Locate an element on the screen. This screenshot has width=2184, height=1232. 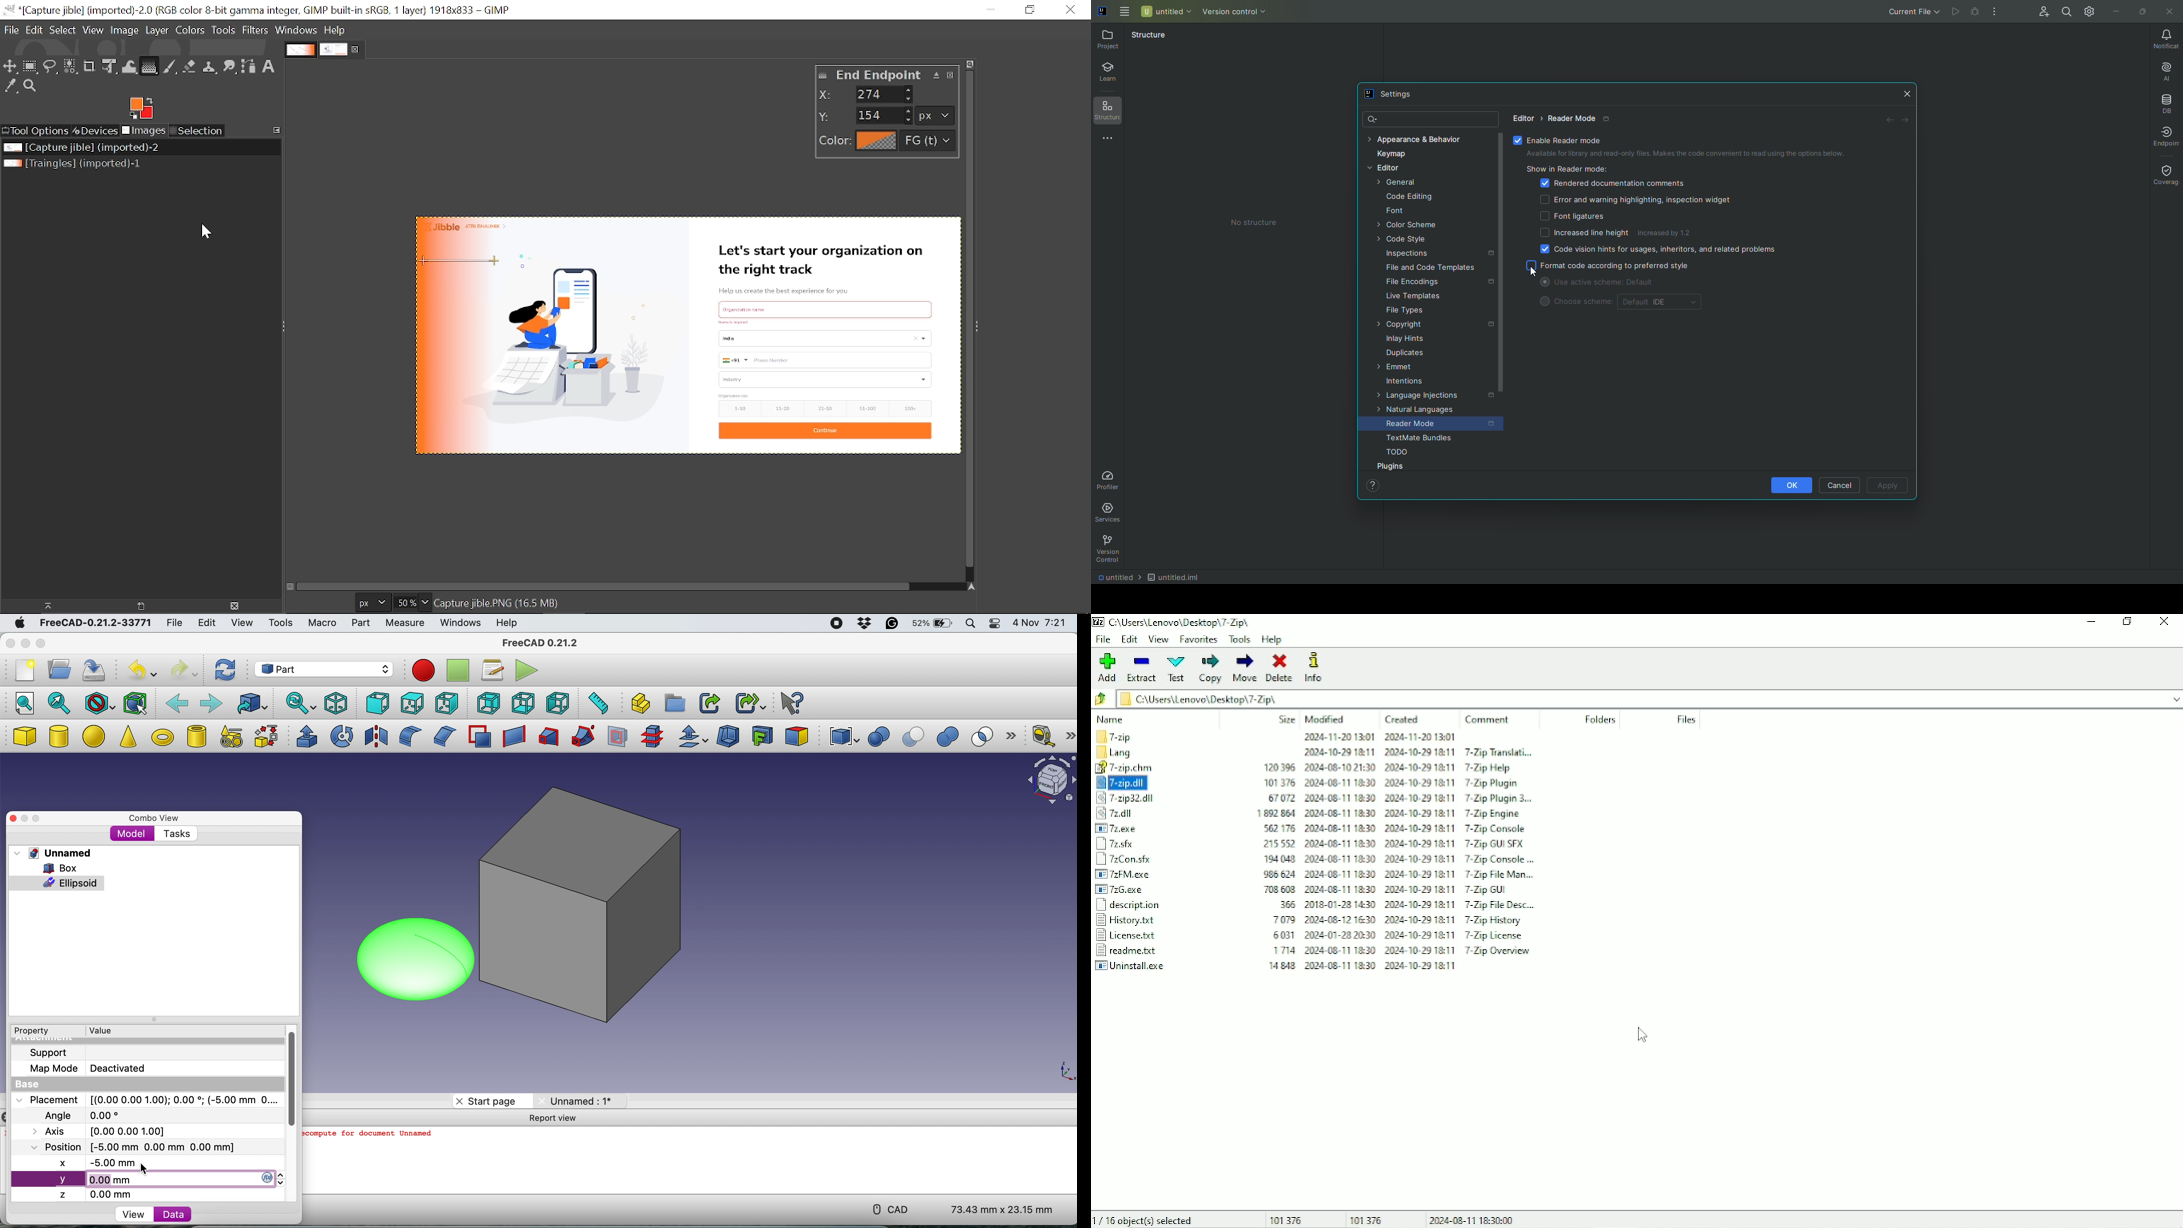
Select is located at coordinates (62, 31).